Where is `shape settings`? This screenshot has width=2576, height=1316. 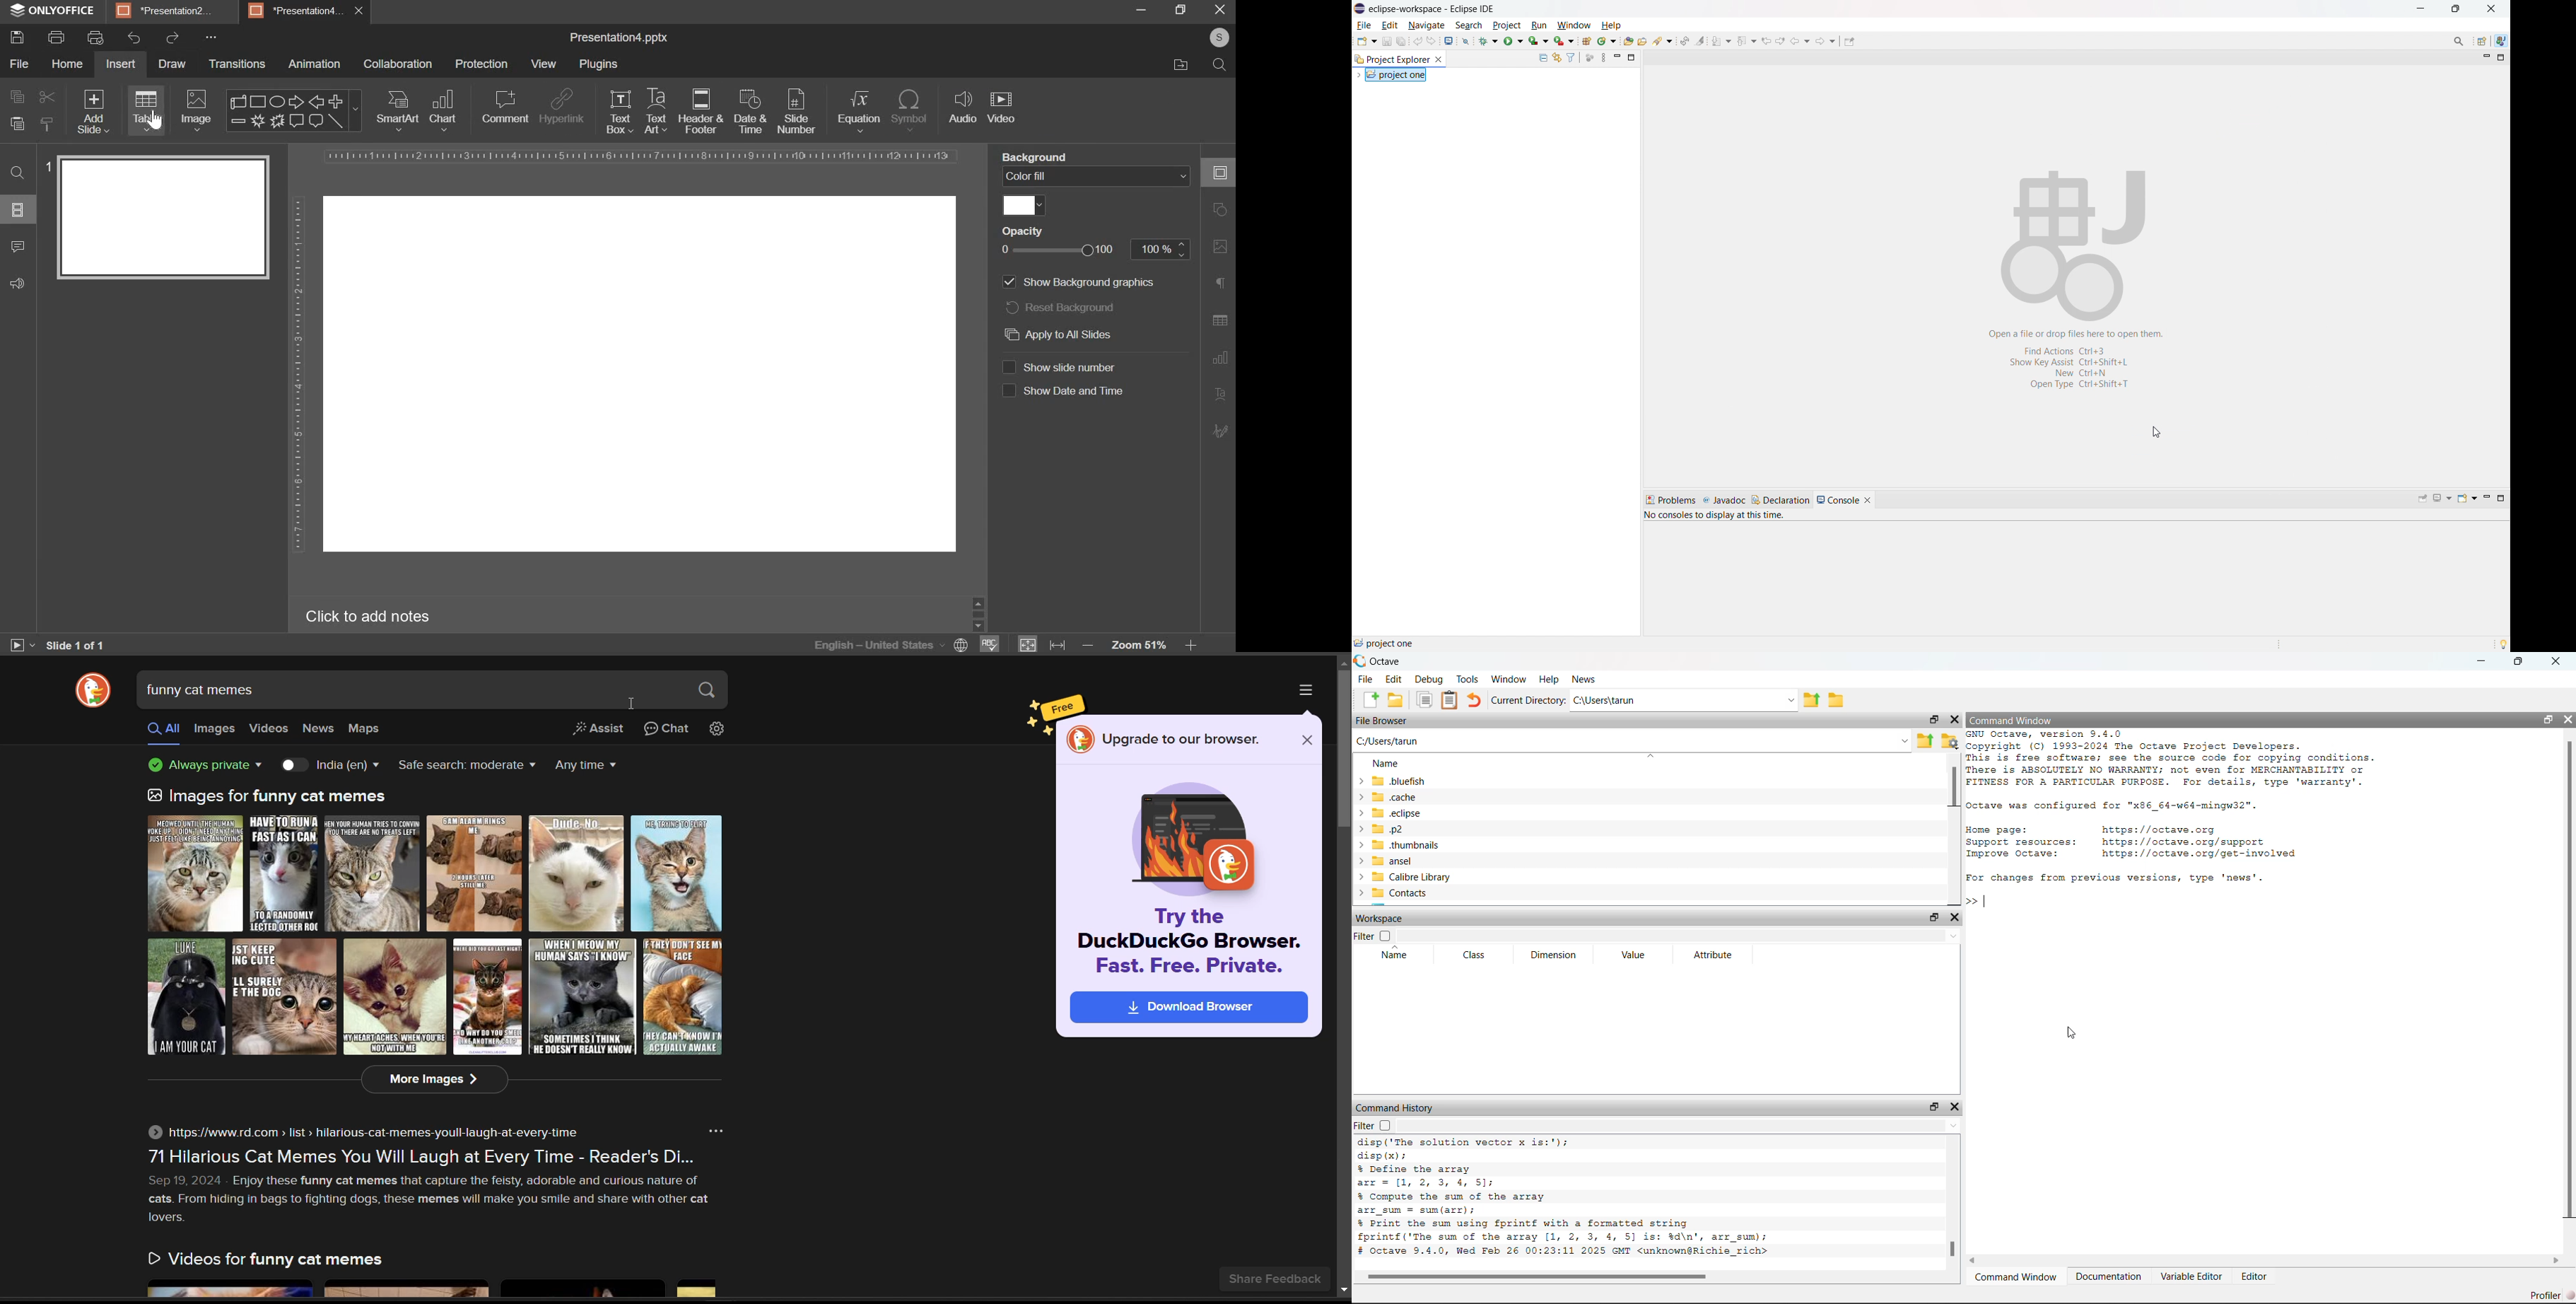
shape settings is located at coordinates (1224, 210).